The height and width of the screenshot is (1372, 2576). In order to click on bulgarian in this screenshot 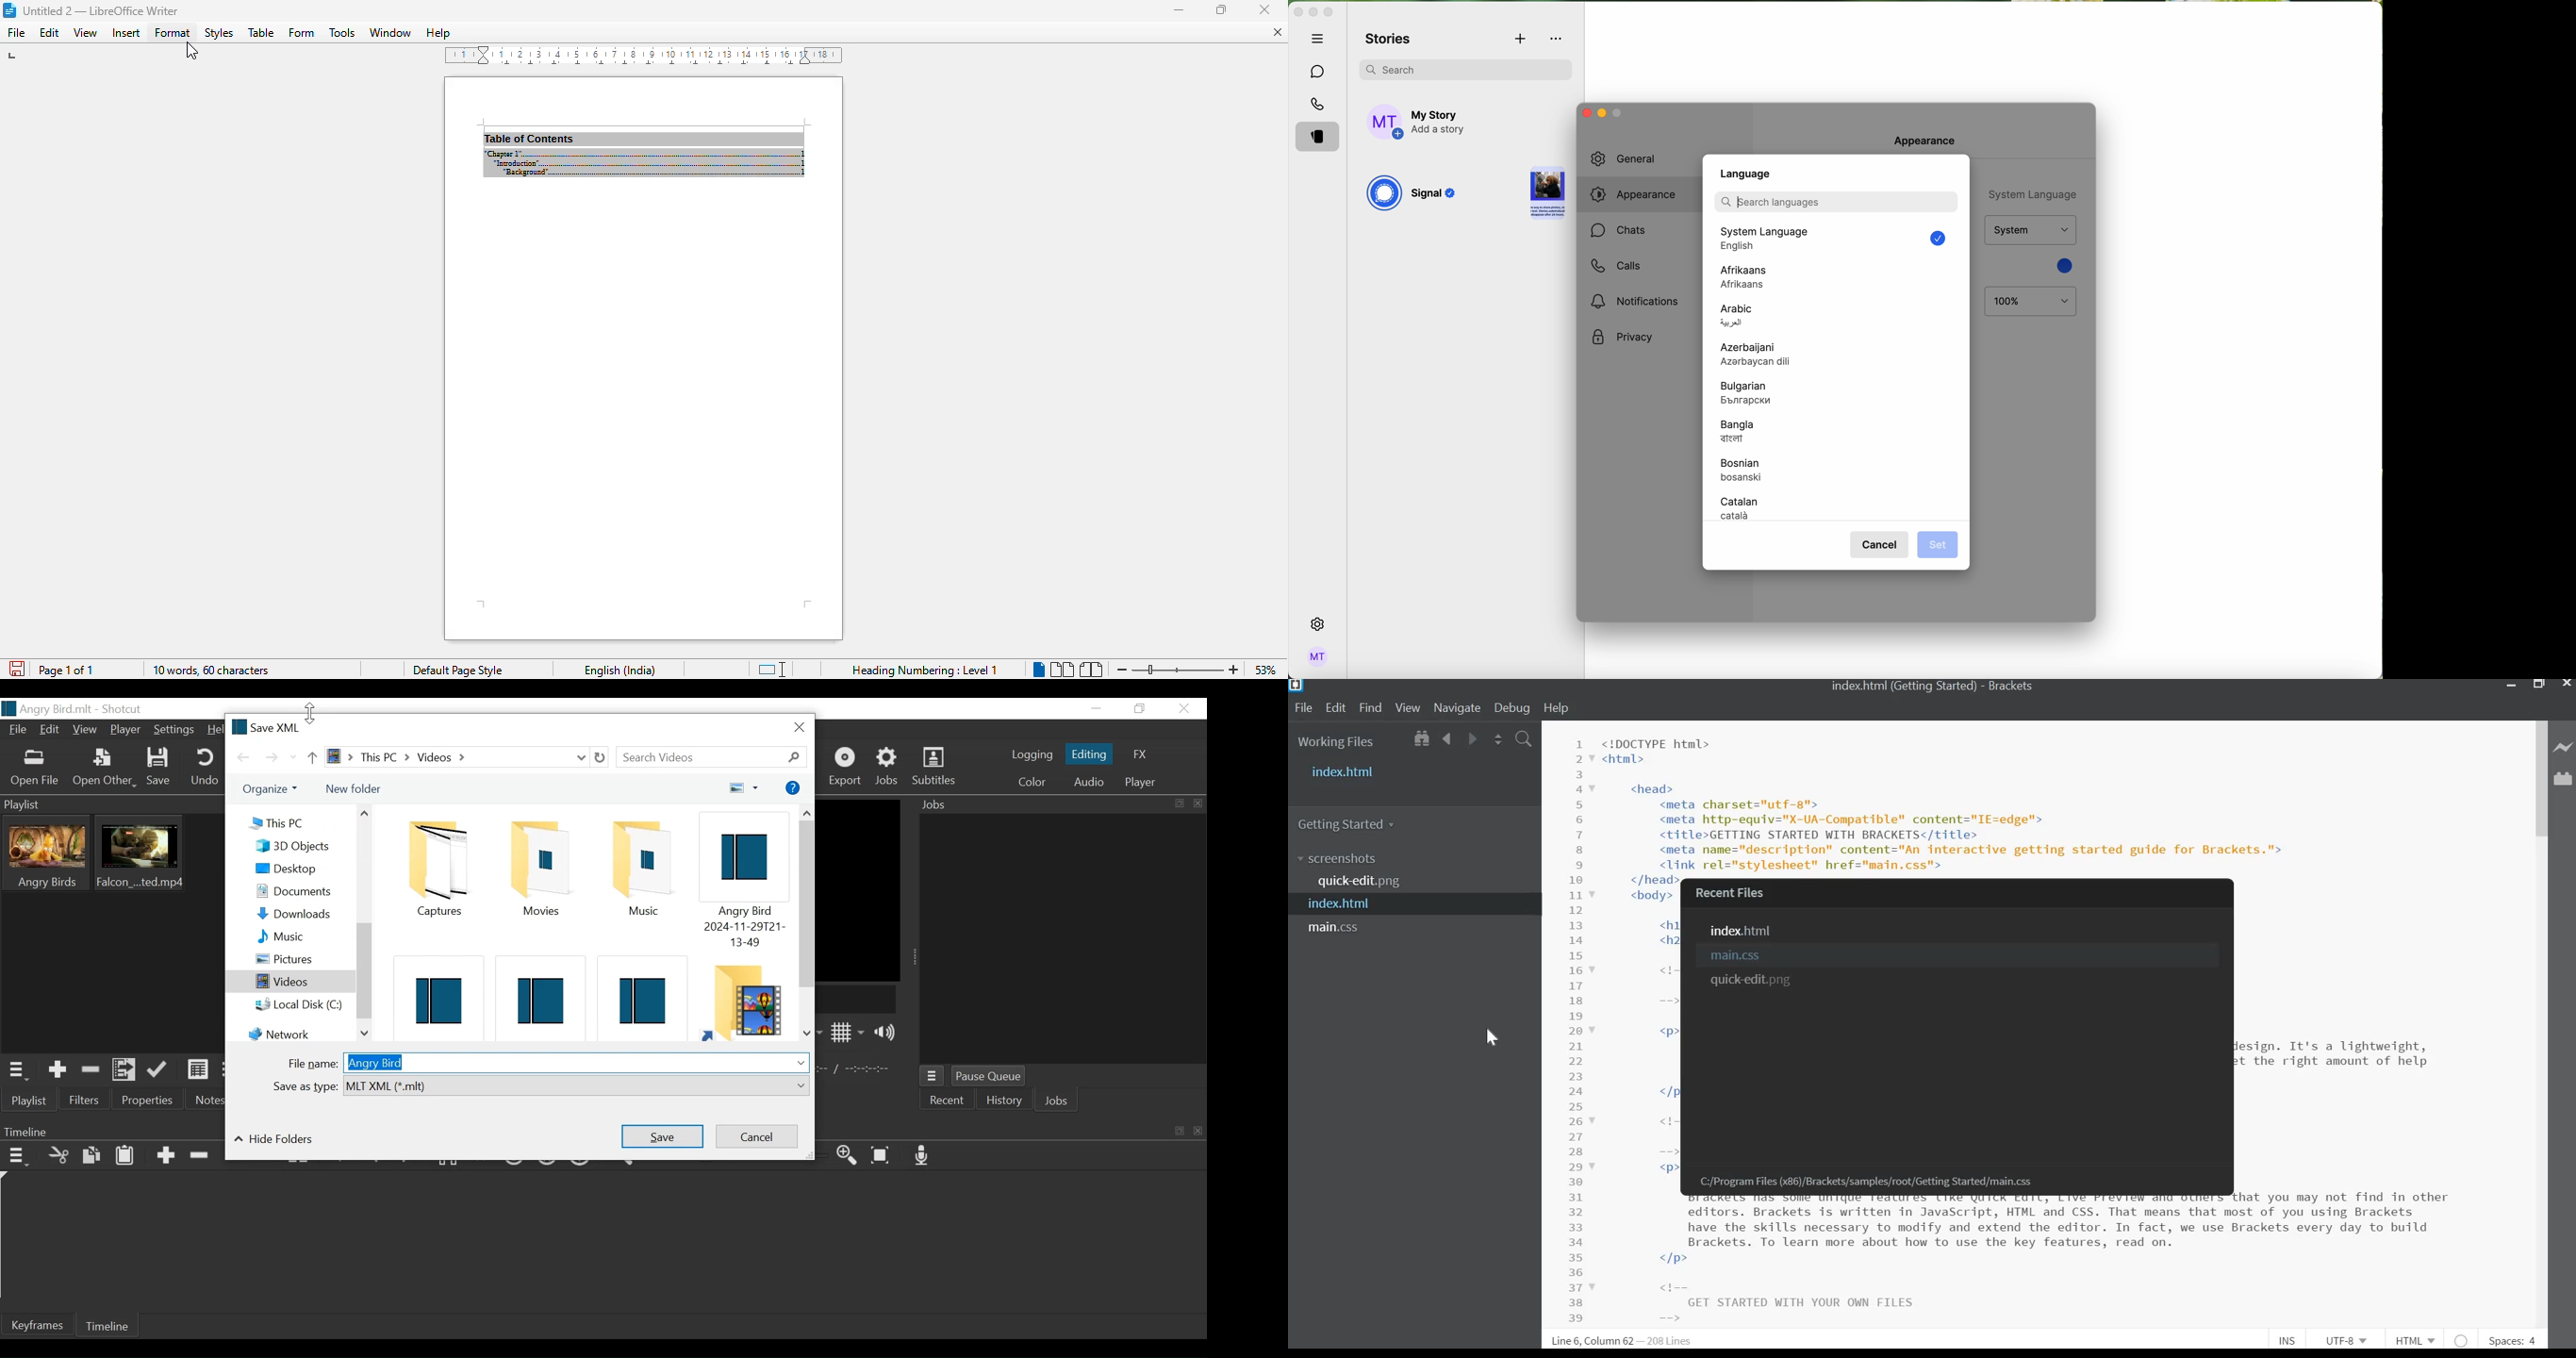, I will do `click(1749, 393)`.